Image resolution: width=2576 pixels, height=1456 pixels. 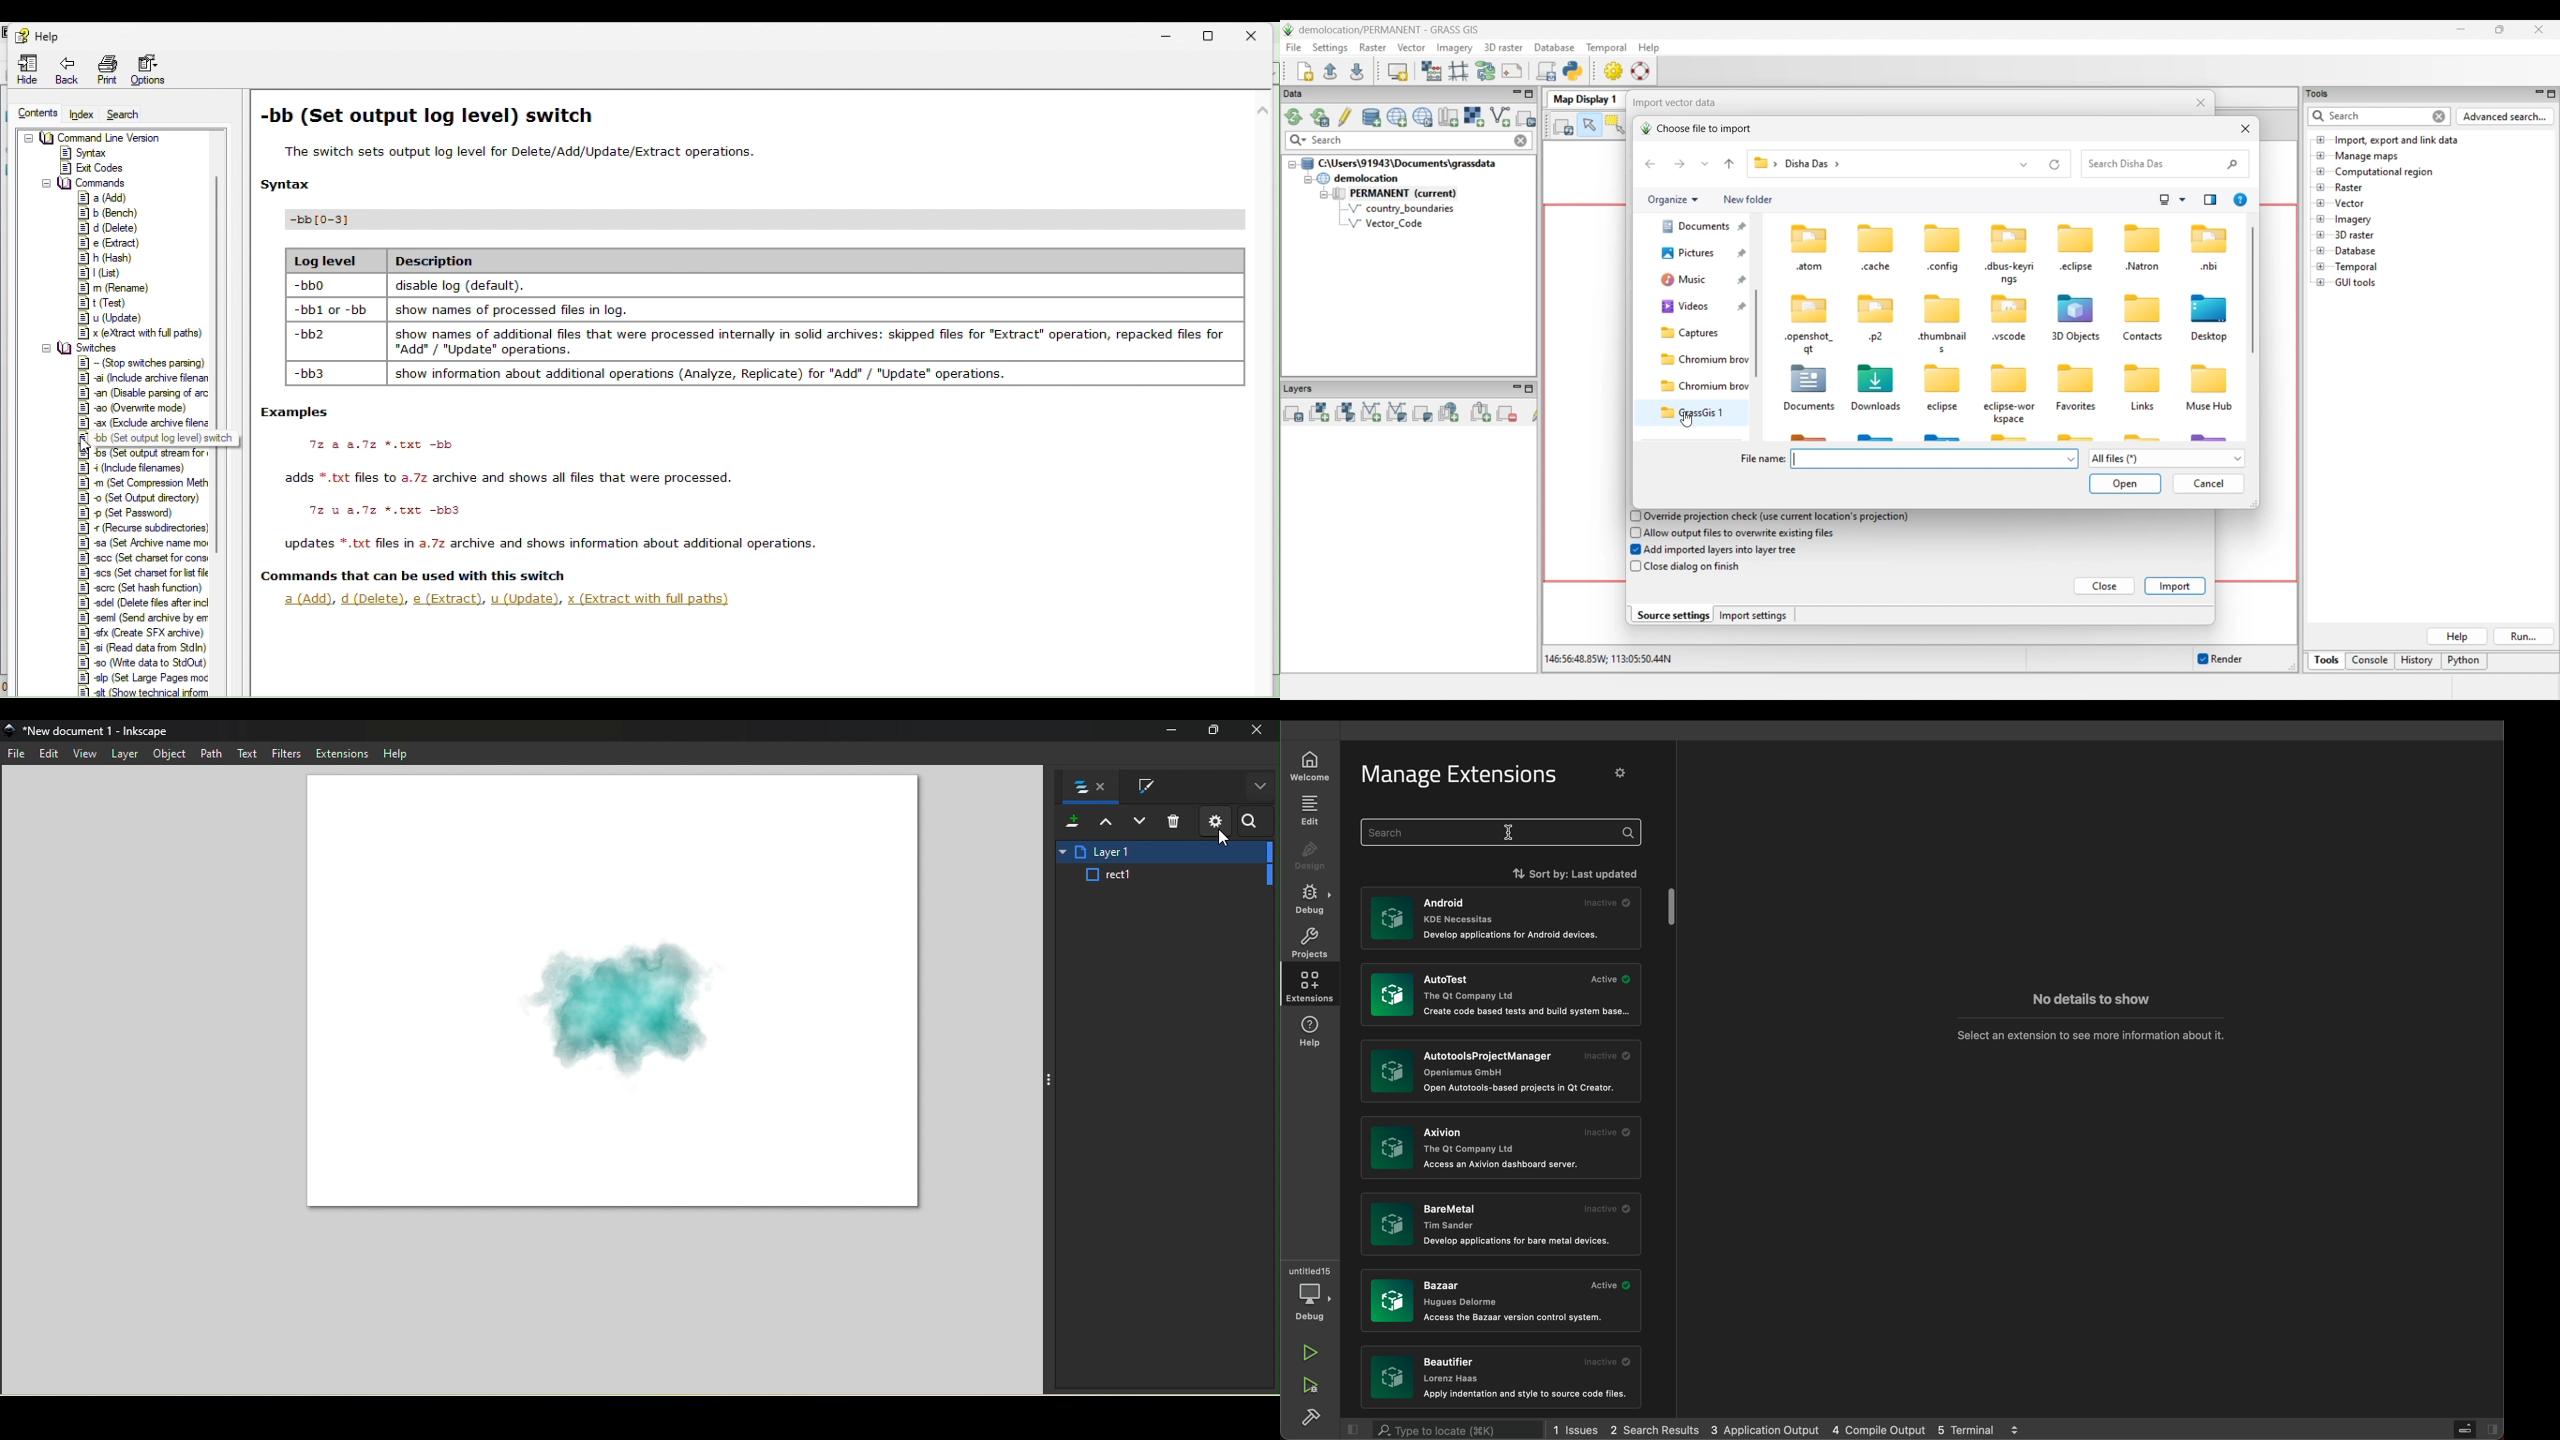 What do you see at coordinates (208, 752) in the screenshot?
I see `Path` at bounding box center [208, 752].